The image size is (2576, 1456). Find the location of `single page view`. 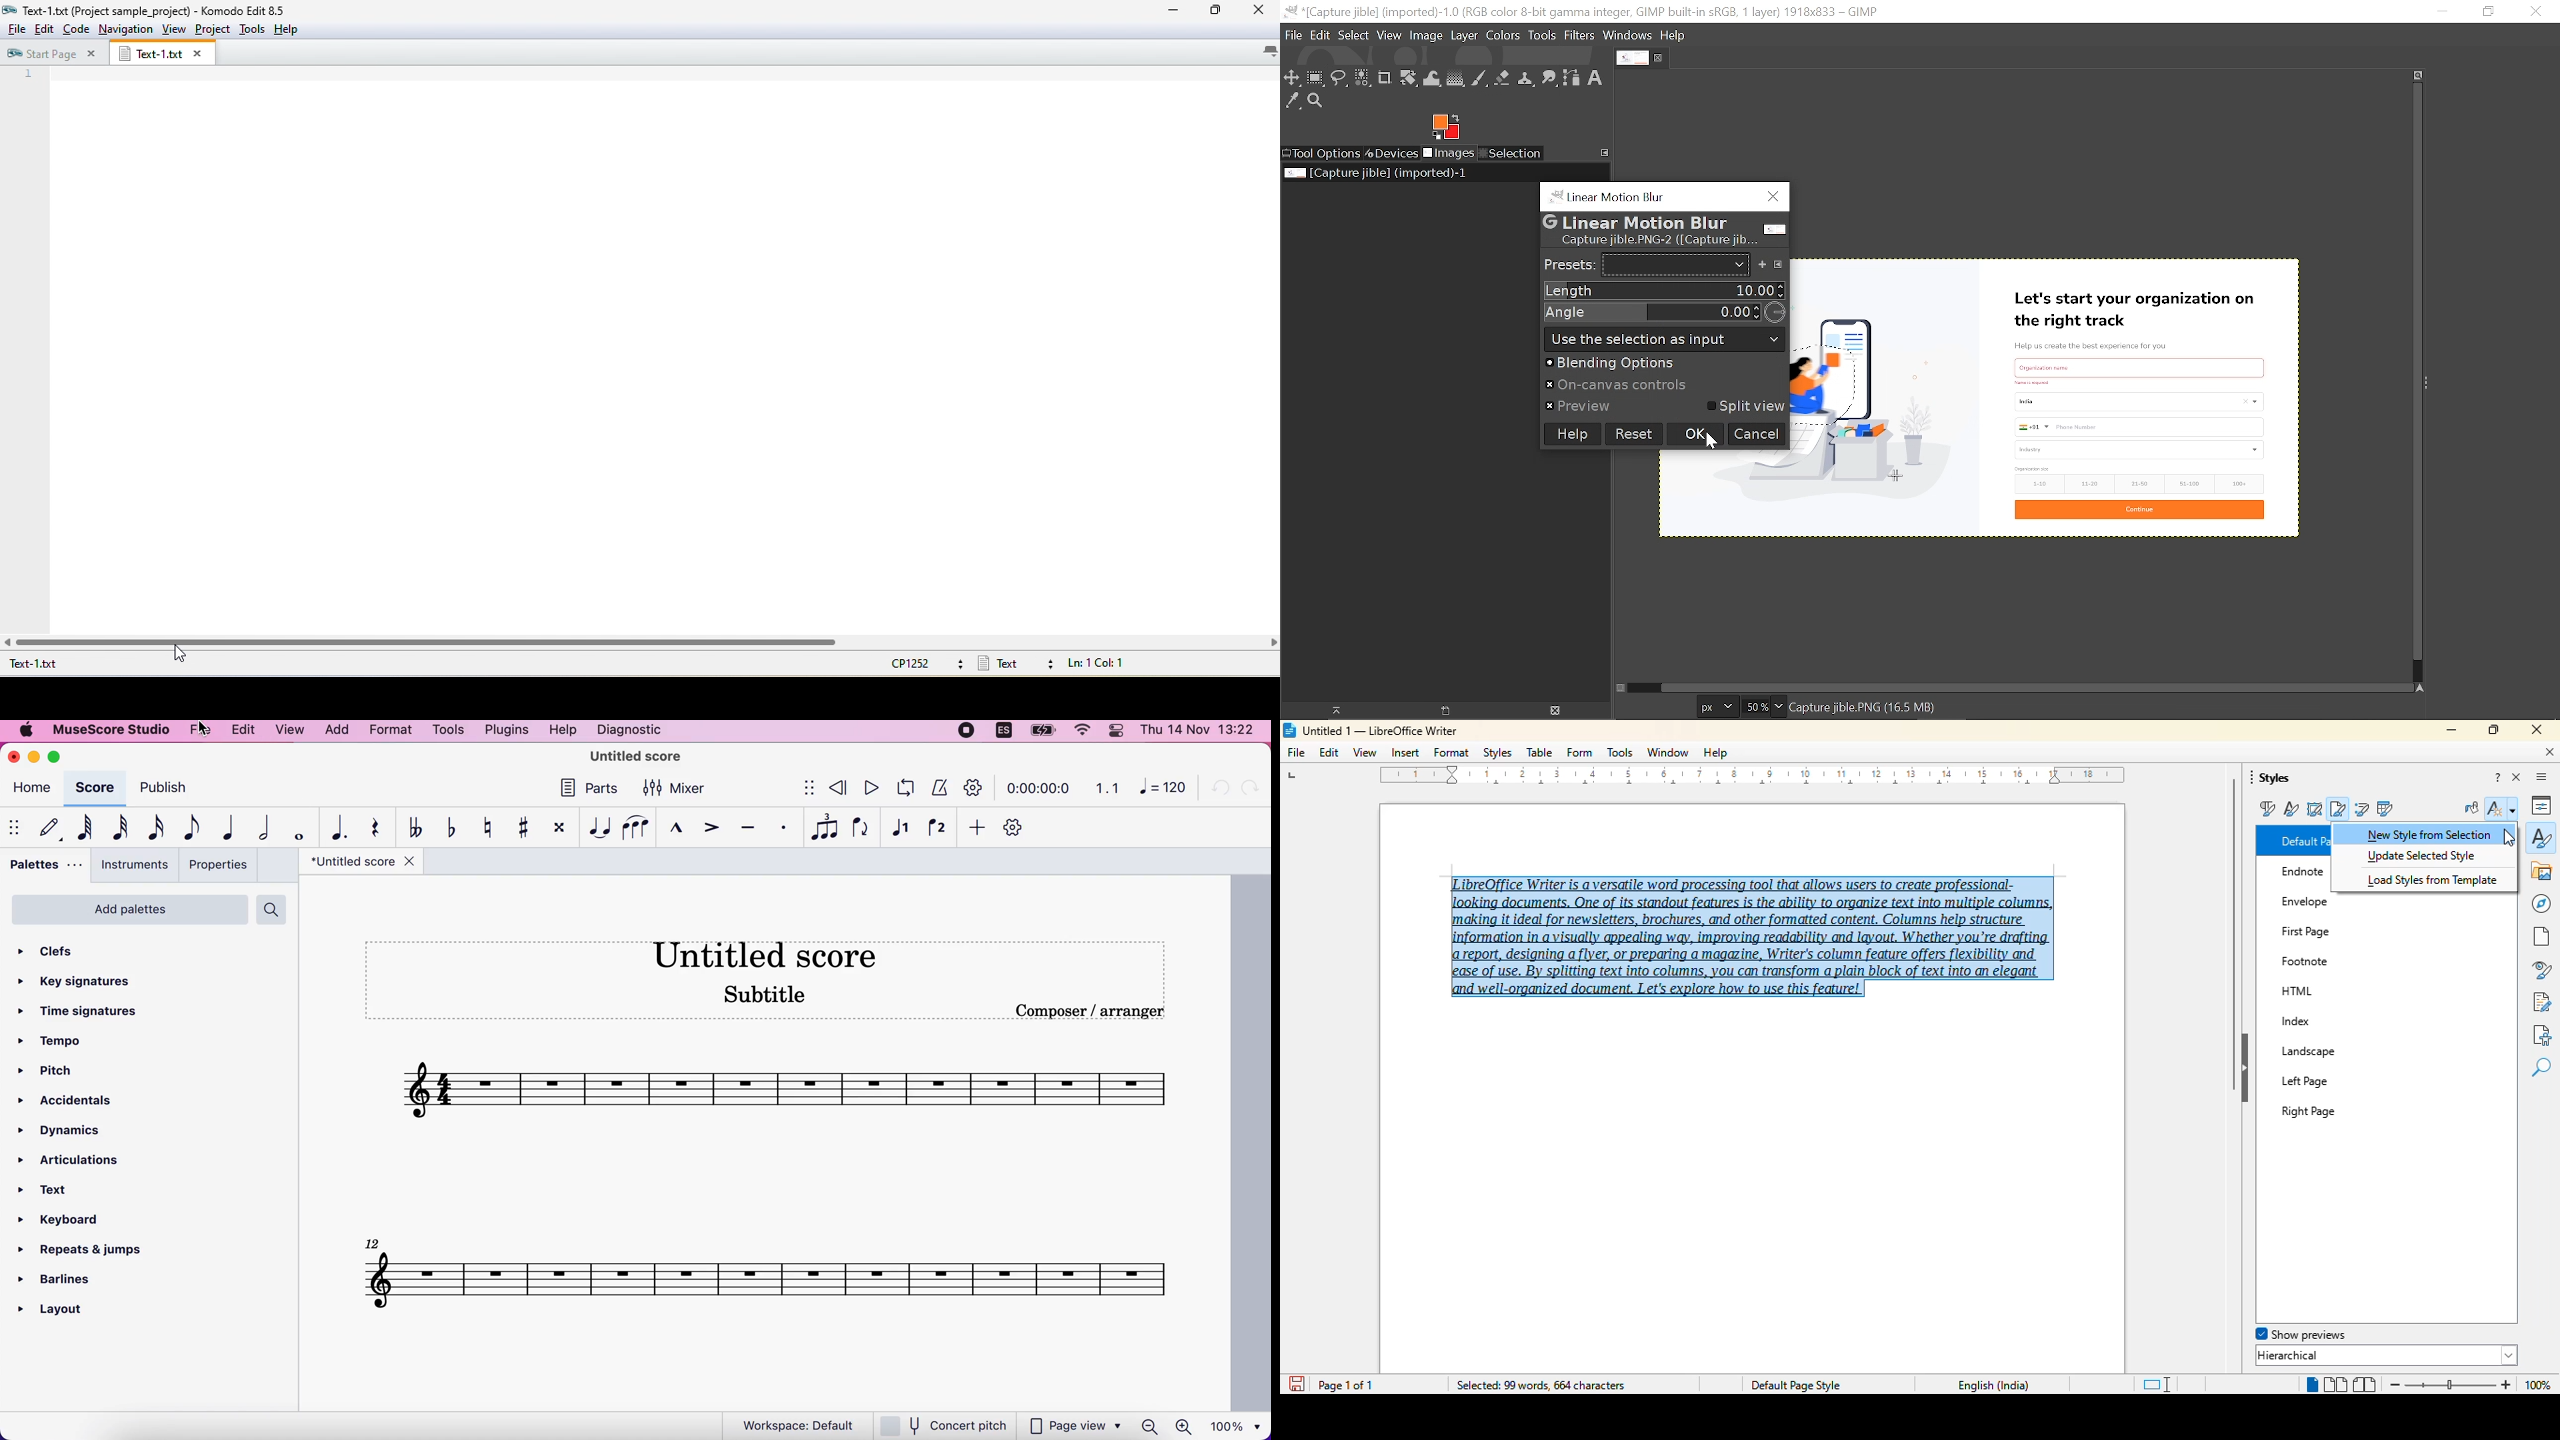

single page view is located at coordinates (2308, 1385).